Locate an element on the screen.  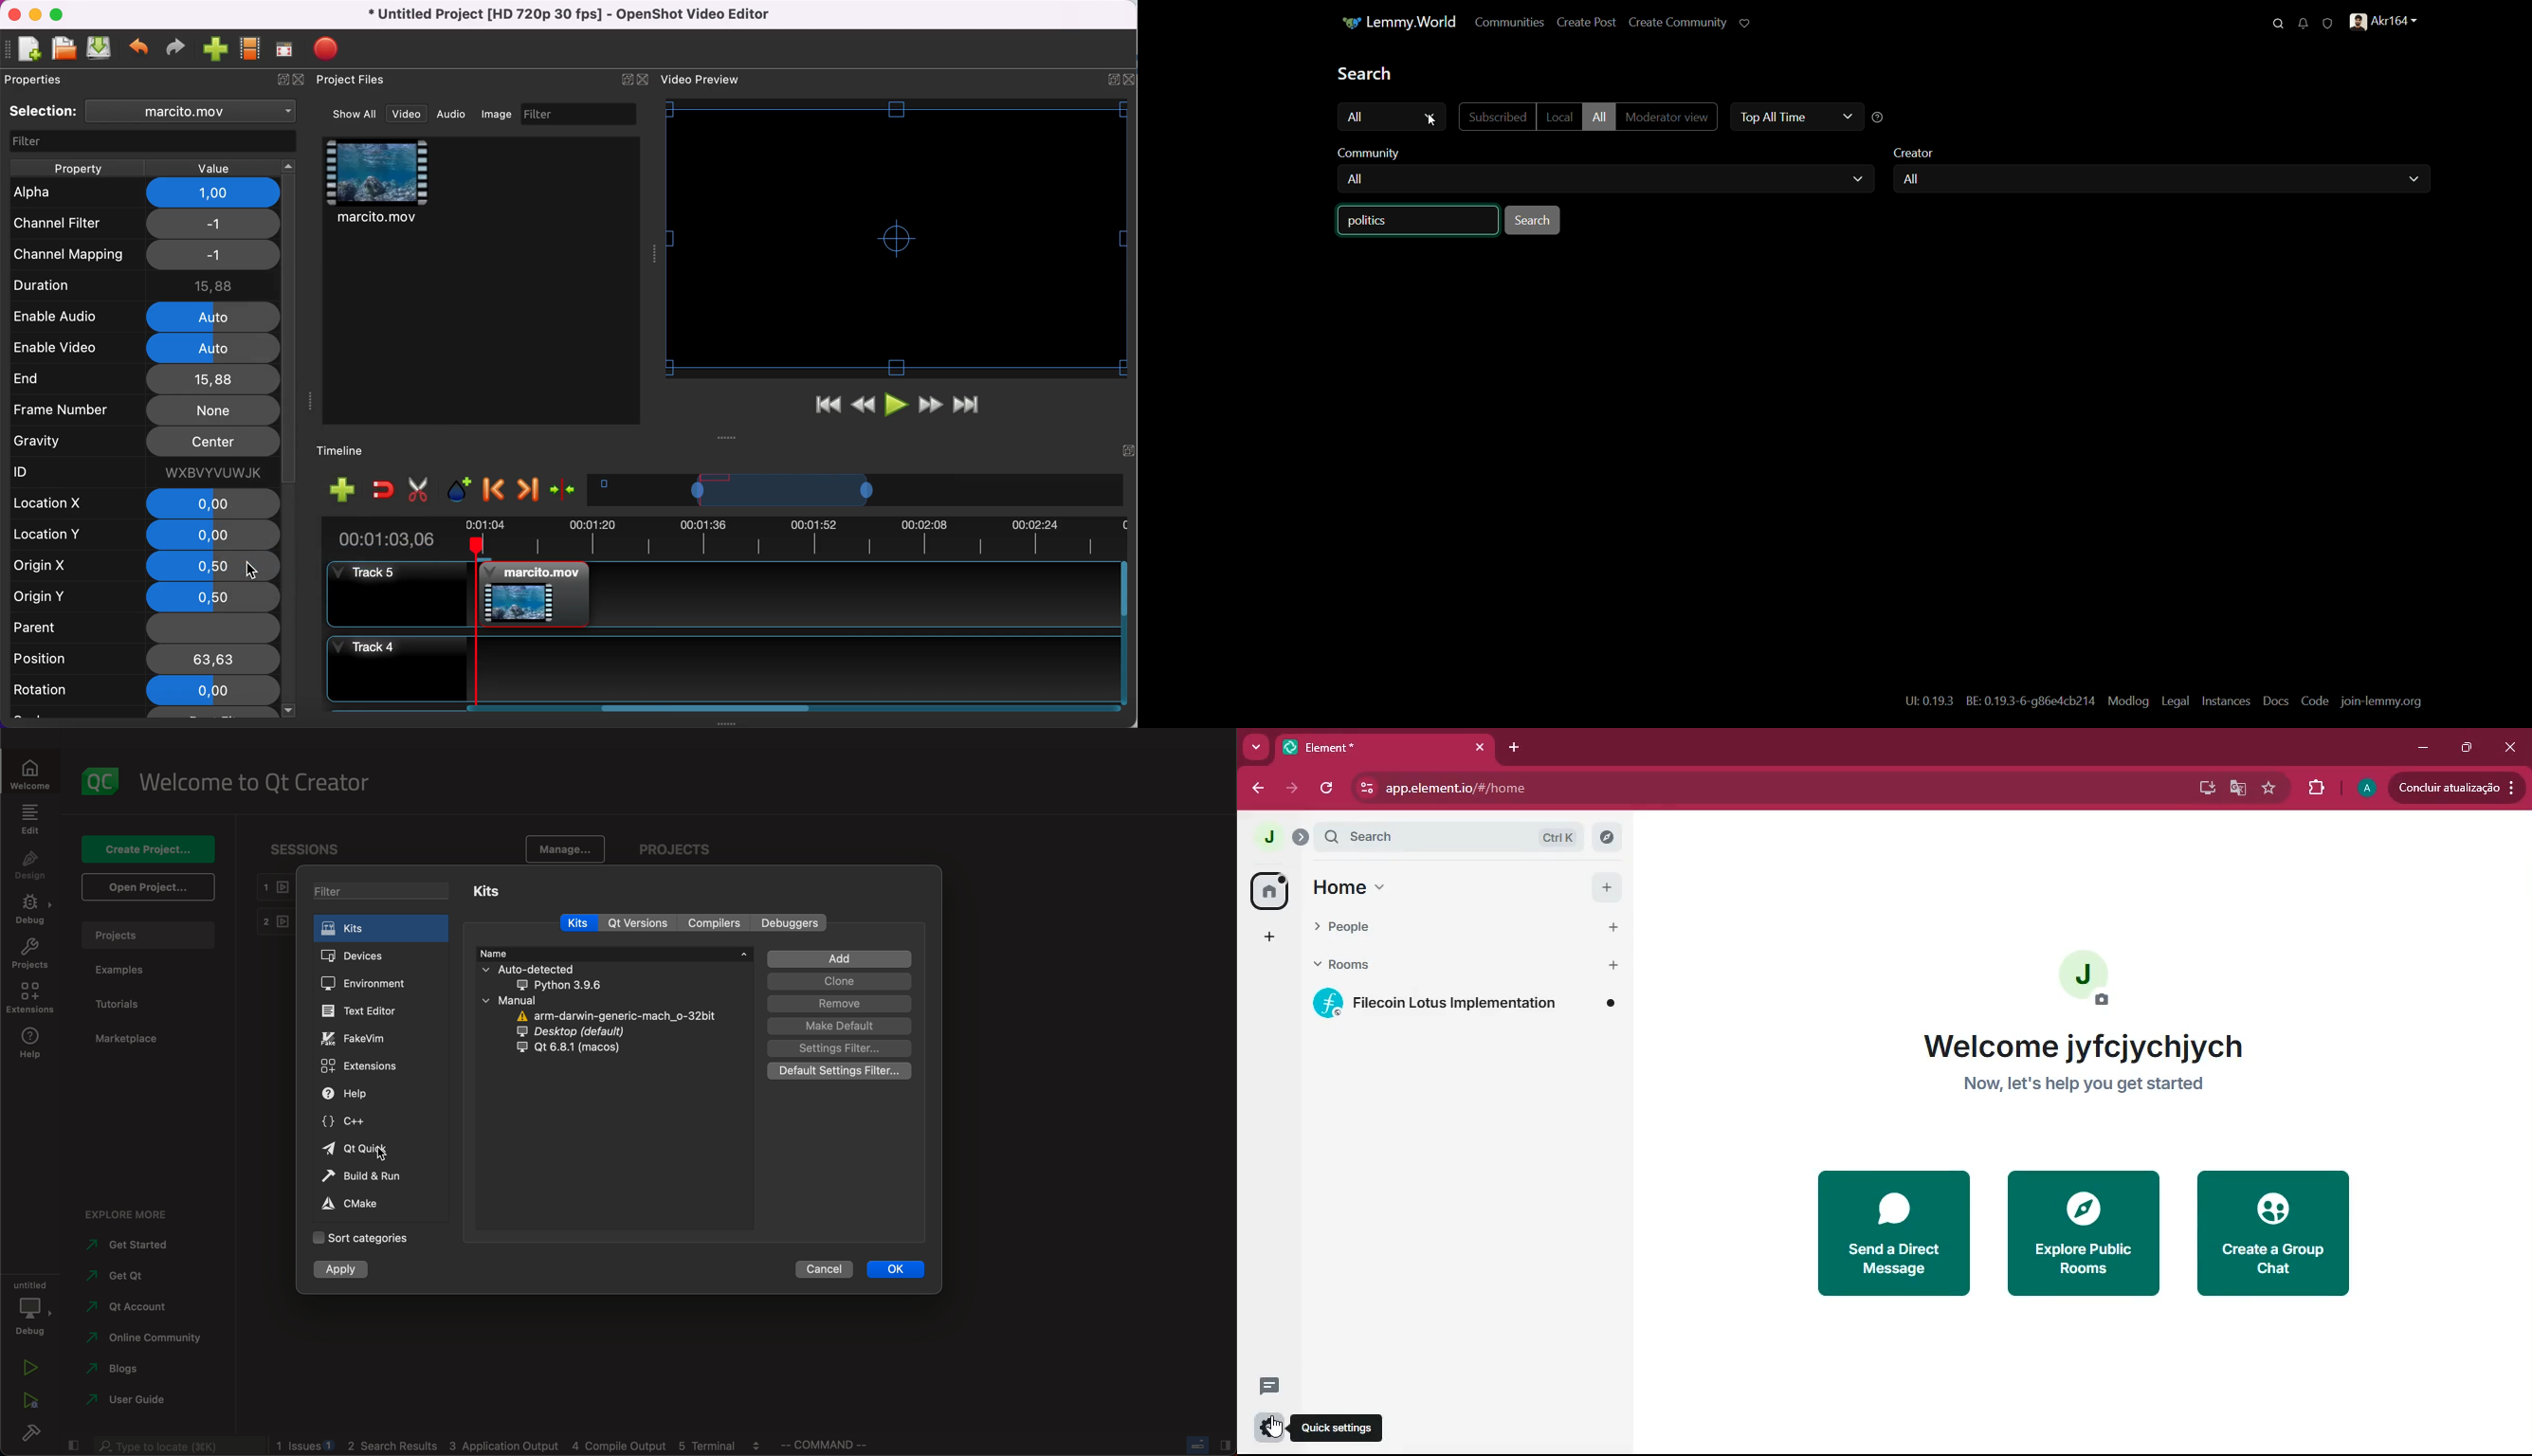
navigation is located at coordinates (2268, 789).